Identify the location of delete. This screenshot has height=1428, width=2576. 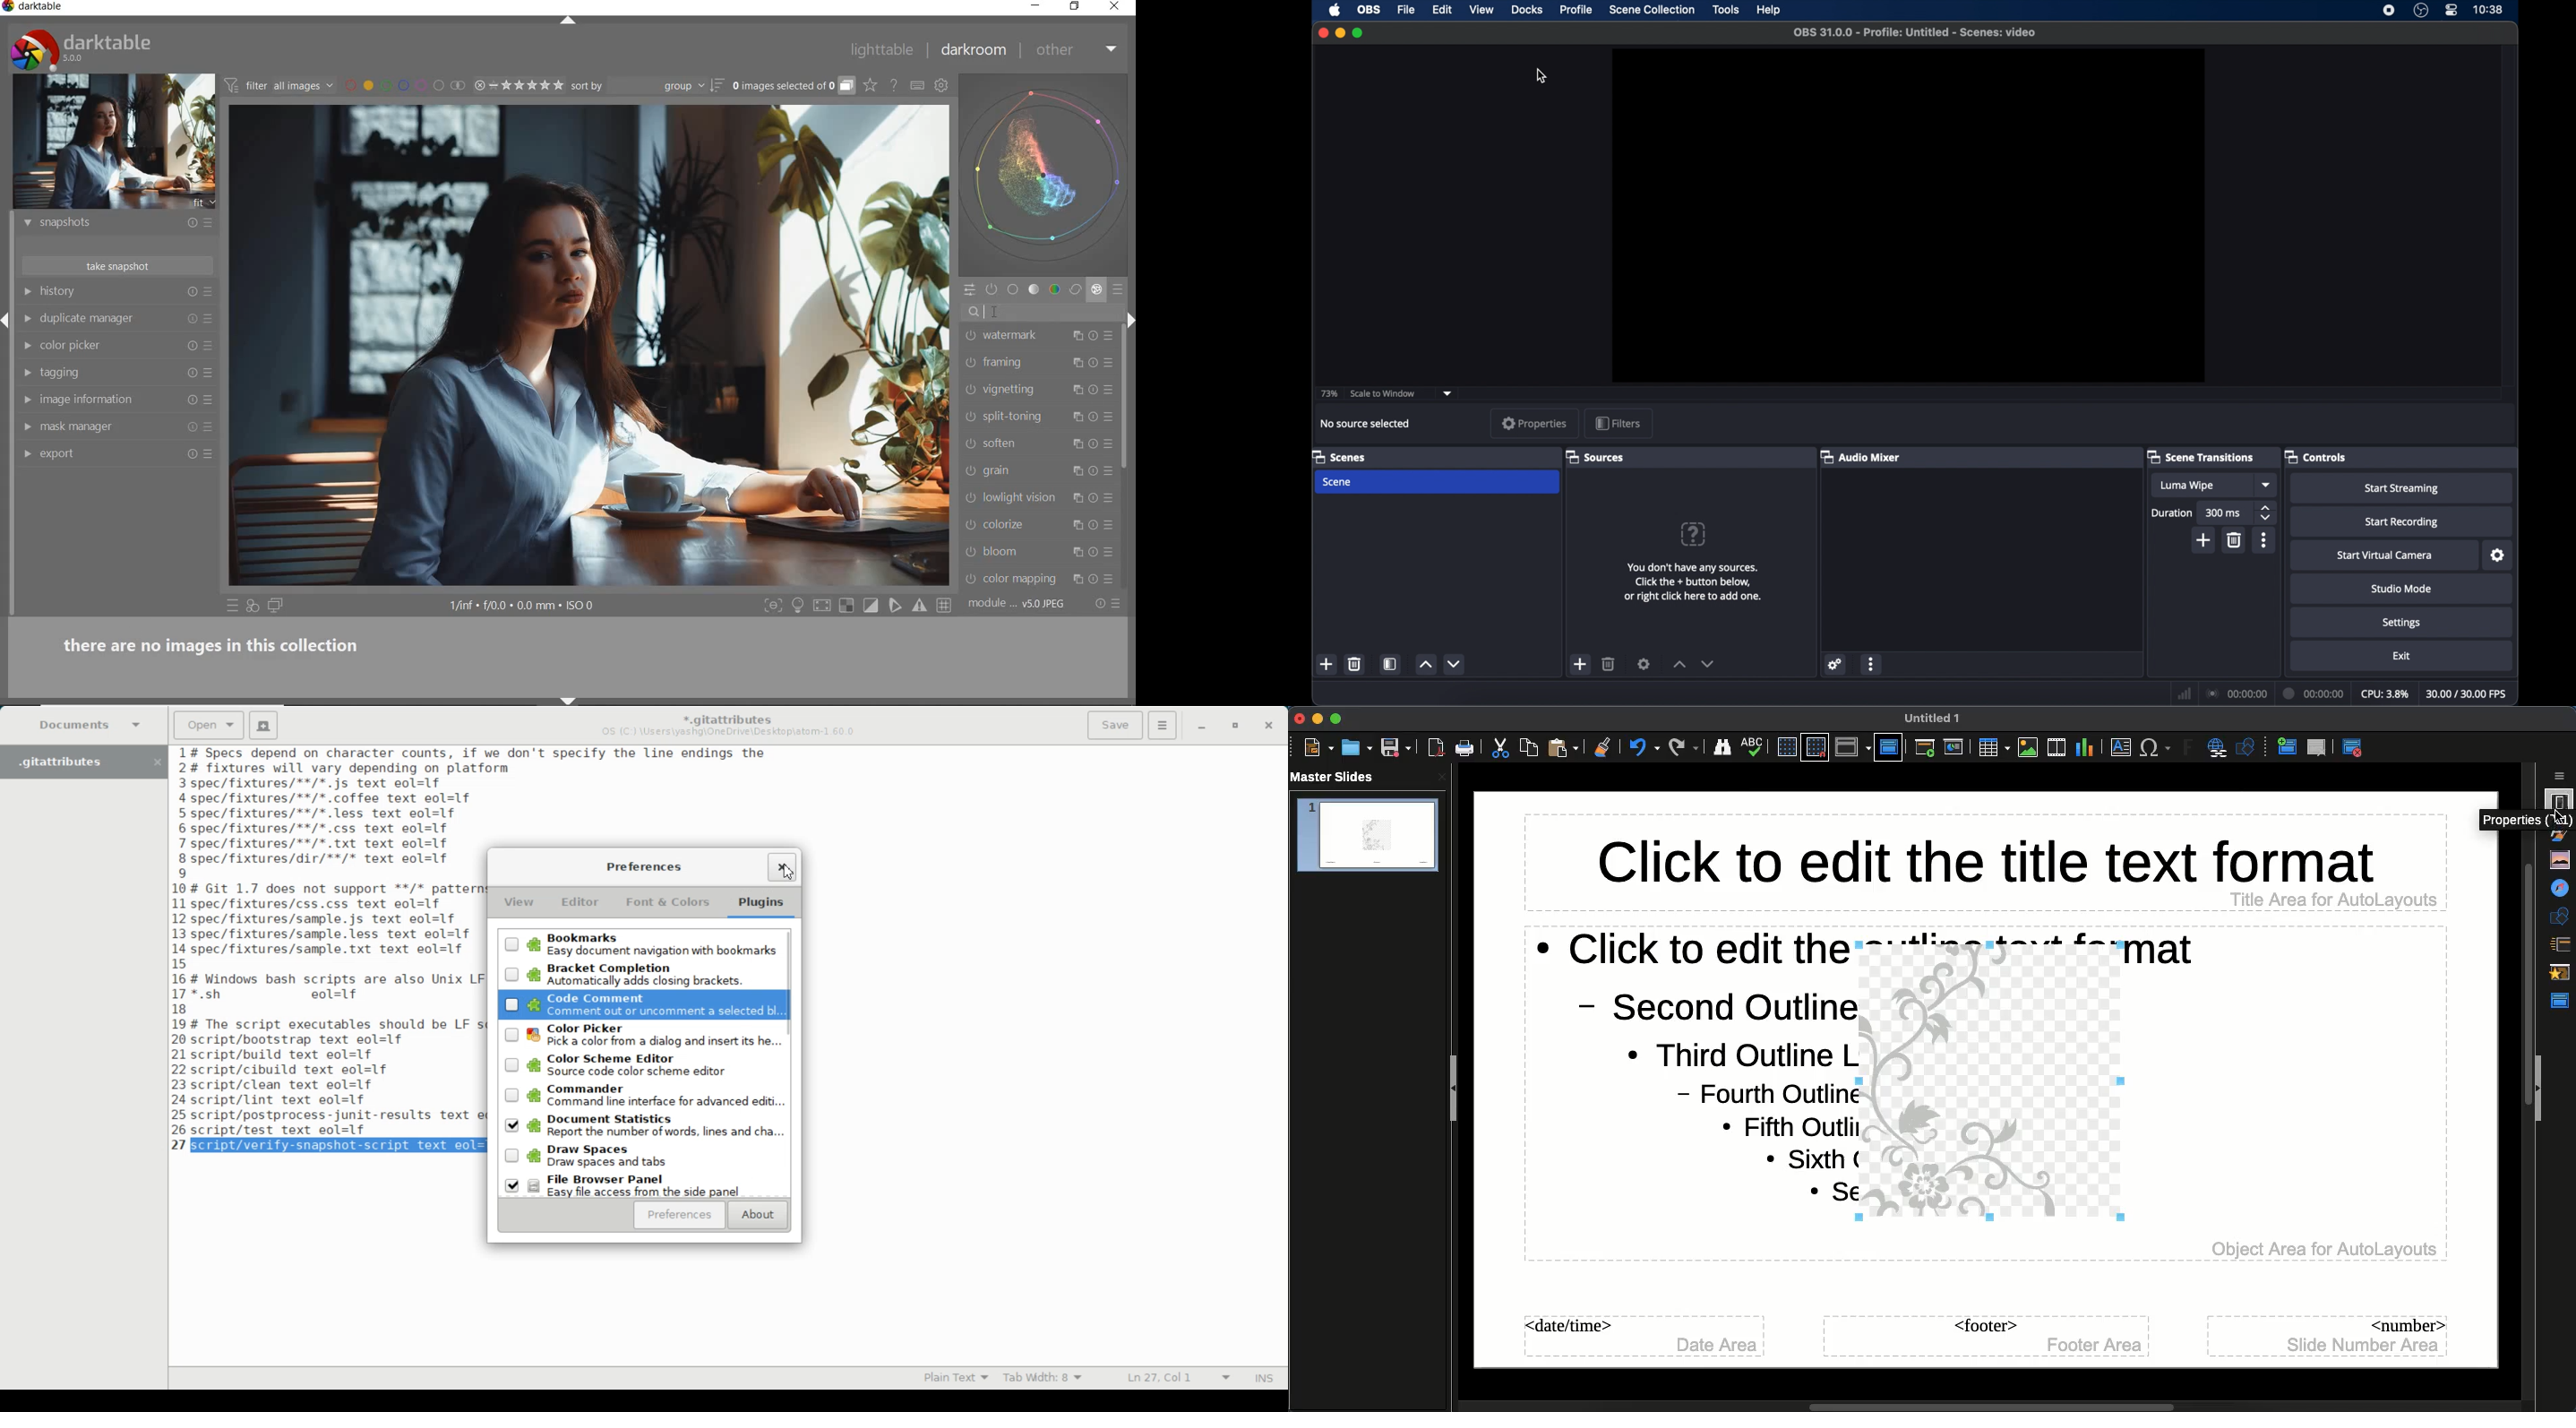
(2236, 540).